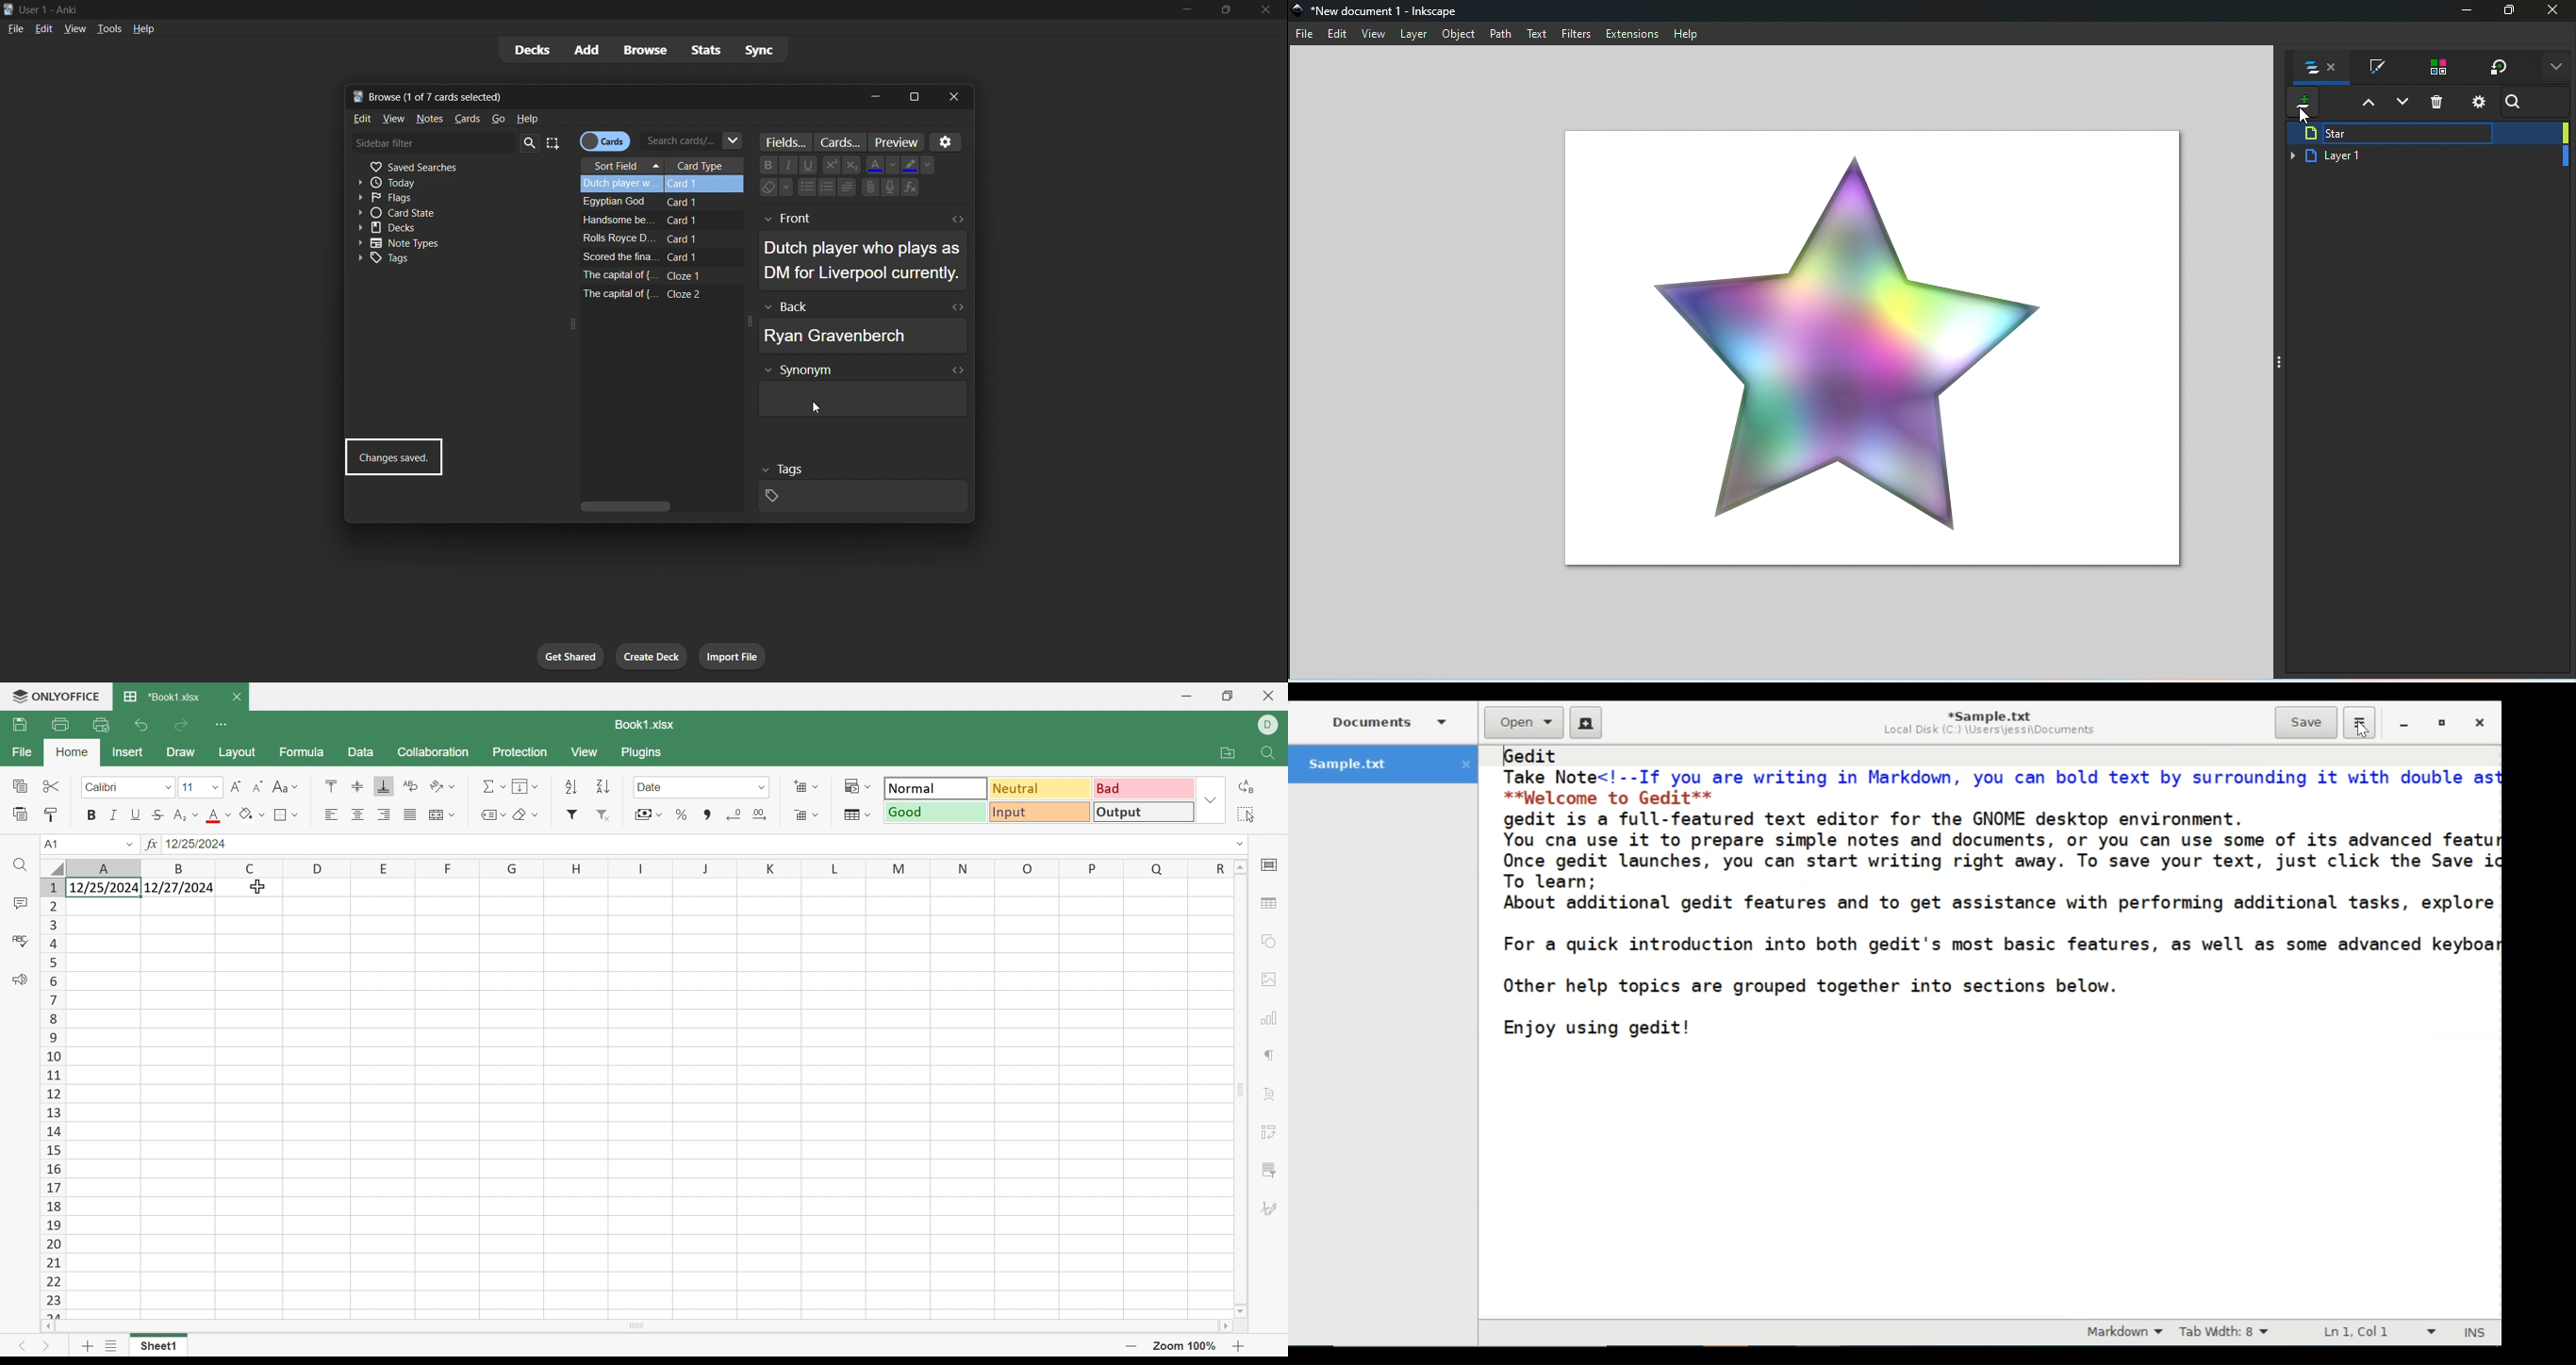 The height and width of the screenshot is (1372, 2576). I want to click on cursor, so click(816, 408).